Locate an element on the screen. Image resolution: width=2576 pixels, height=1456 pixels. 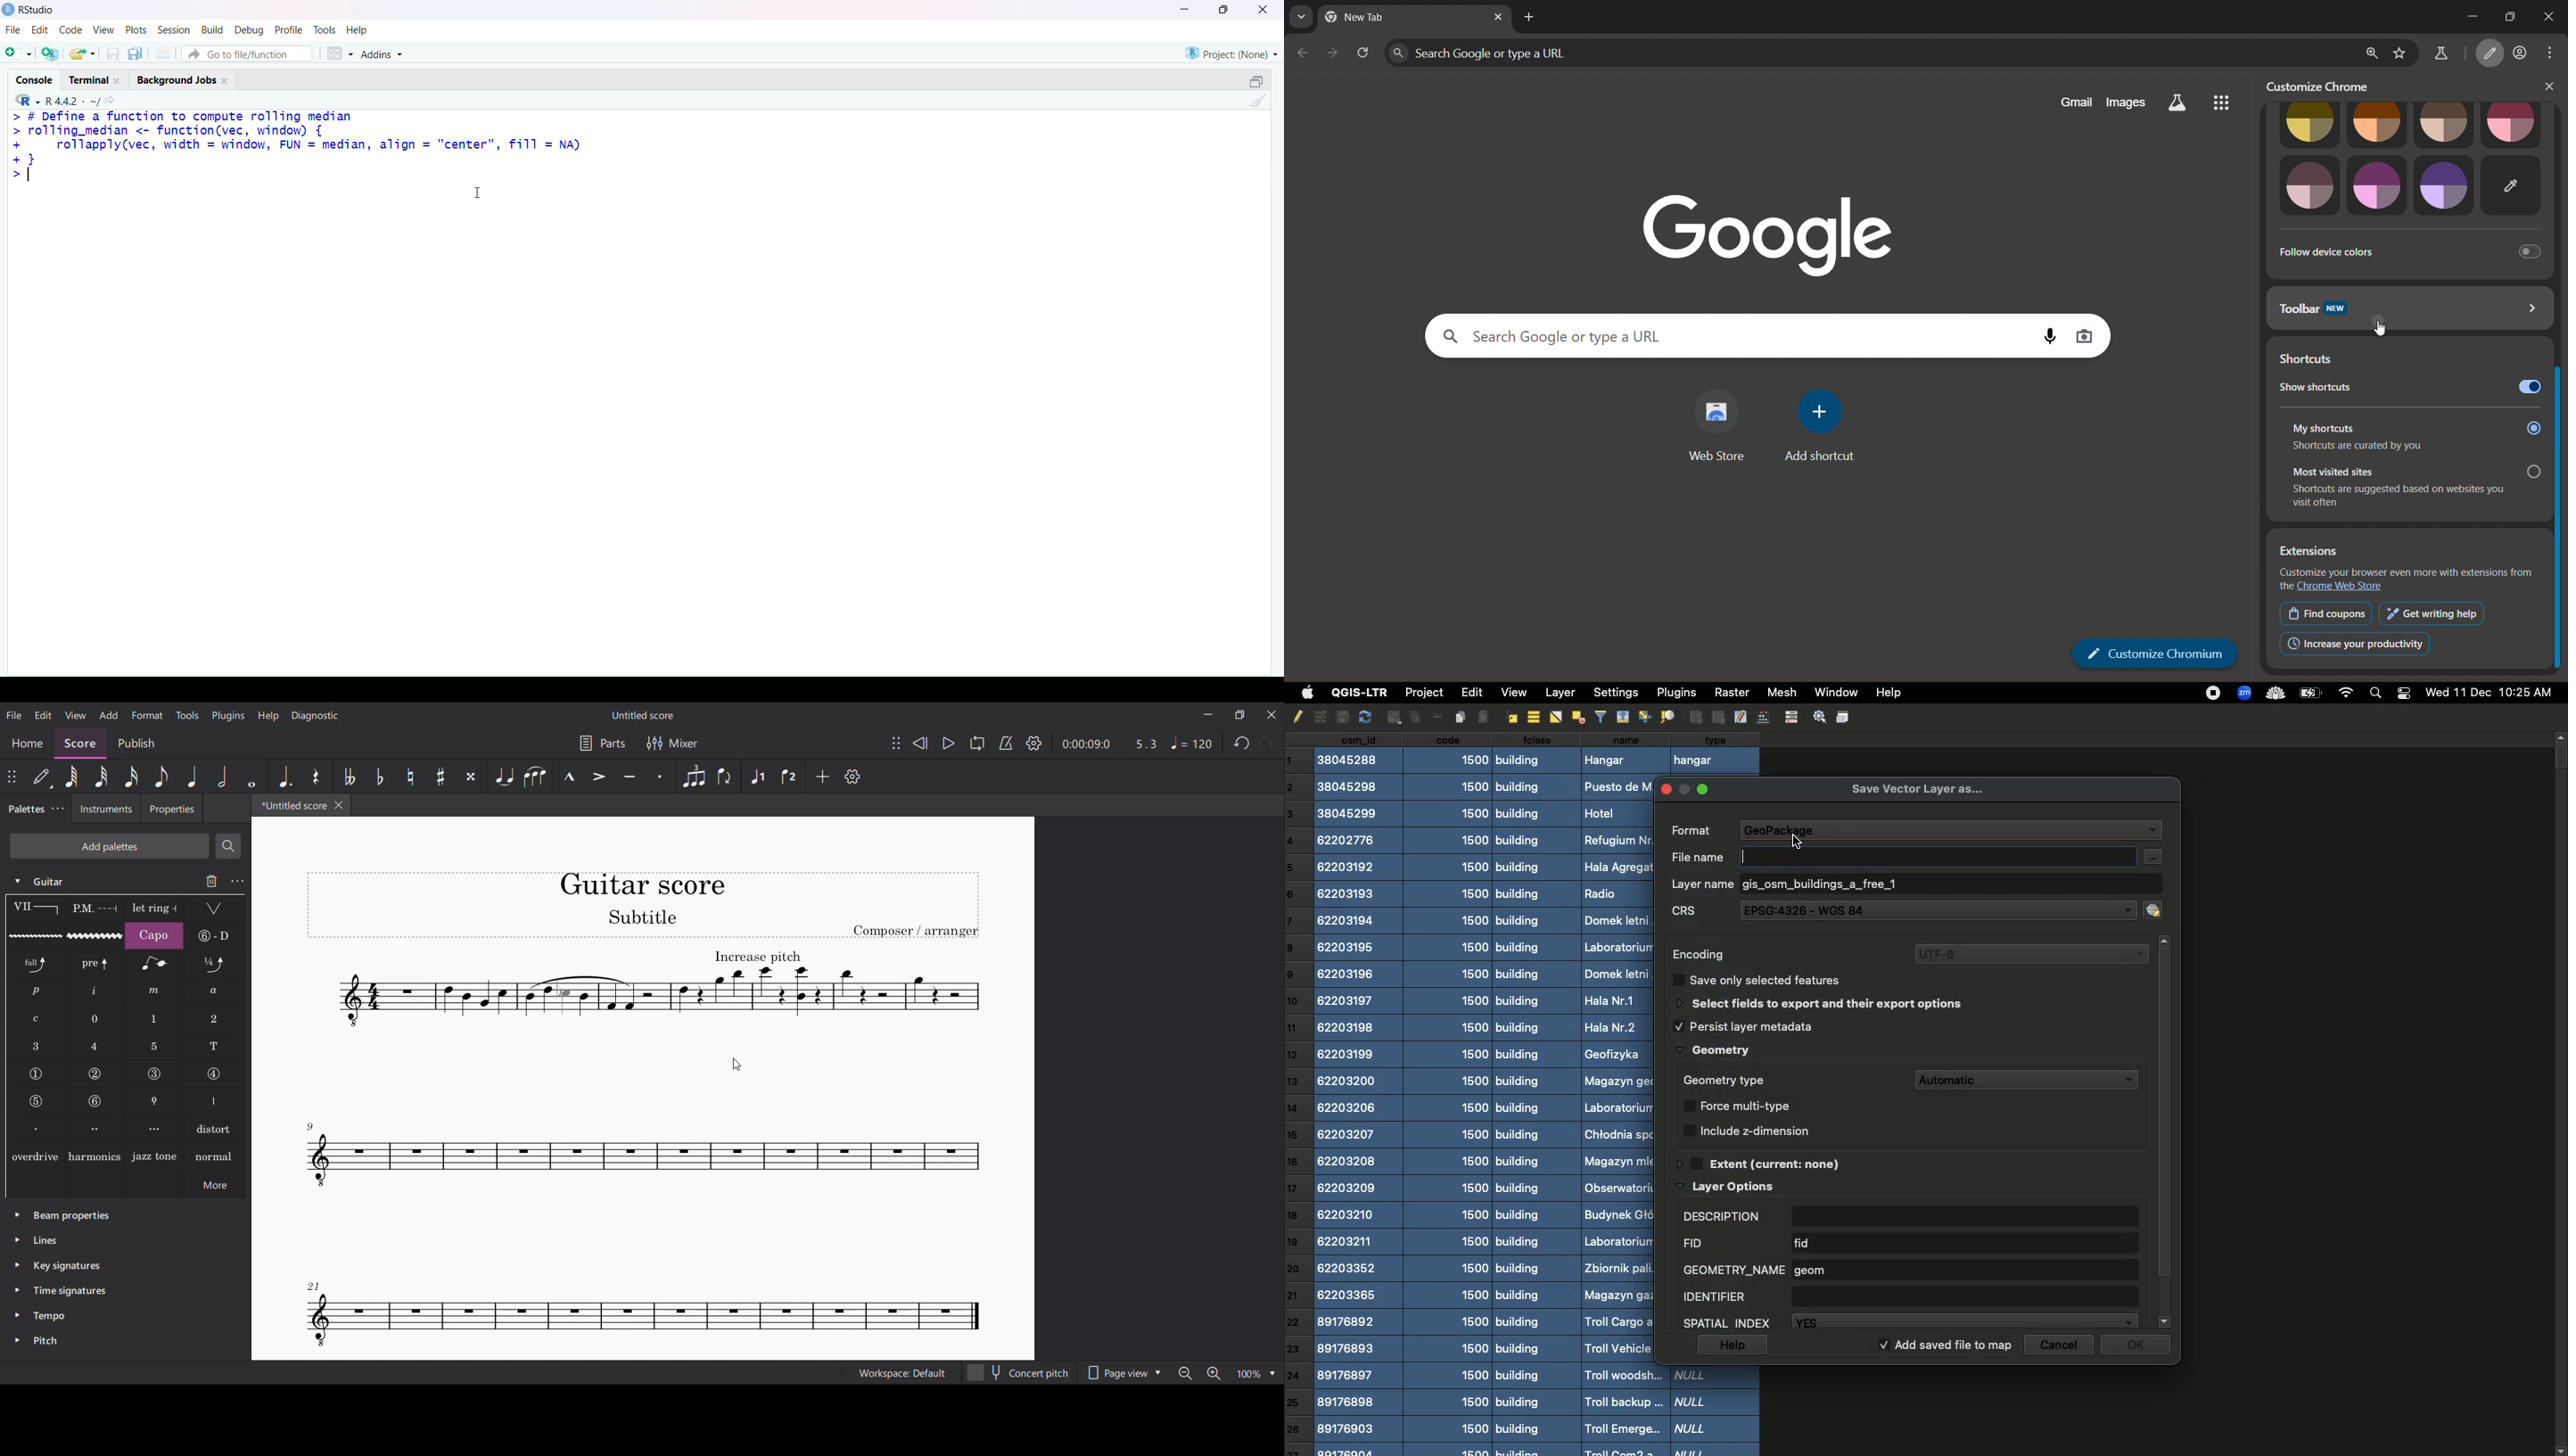
RStudio is located at coordinates (39, 10).